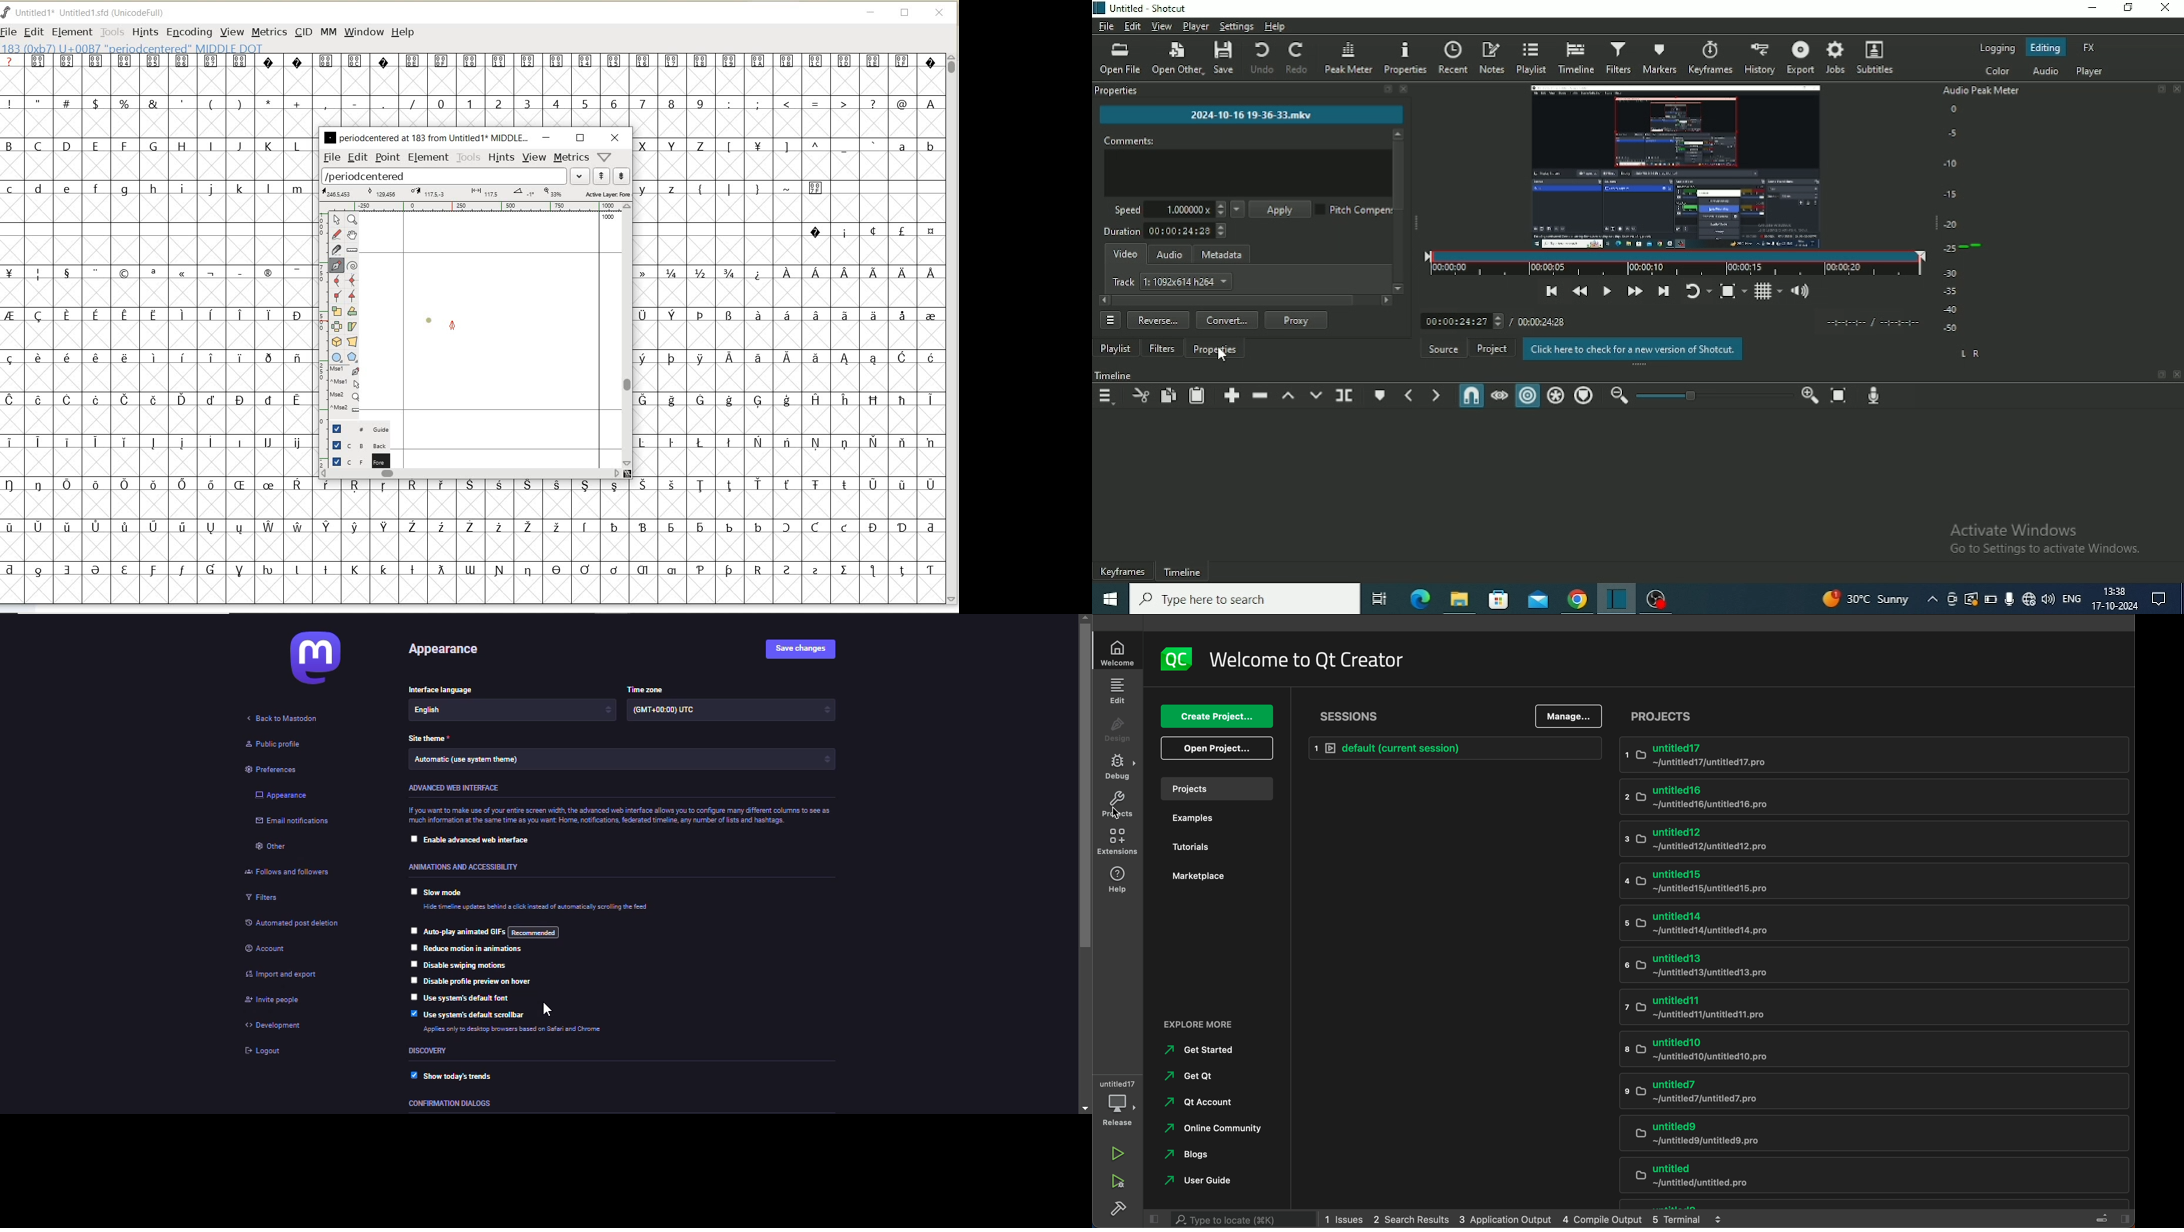  I want to click on Type here to search, so click(1244, 598).